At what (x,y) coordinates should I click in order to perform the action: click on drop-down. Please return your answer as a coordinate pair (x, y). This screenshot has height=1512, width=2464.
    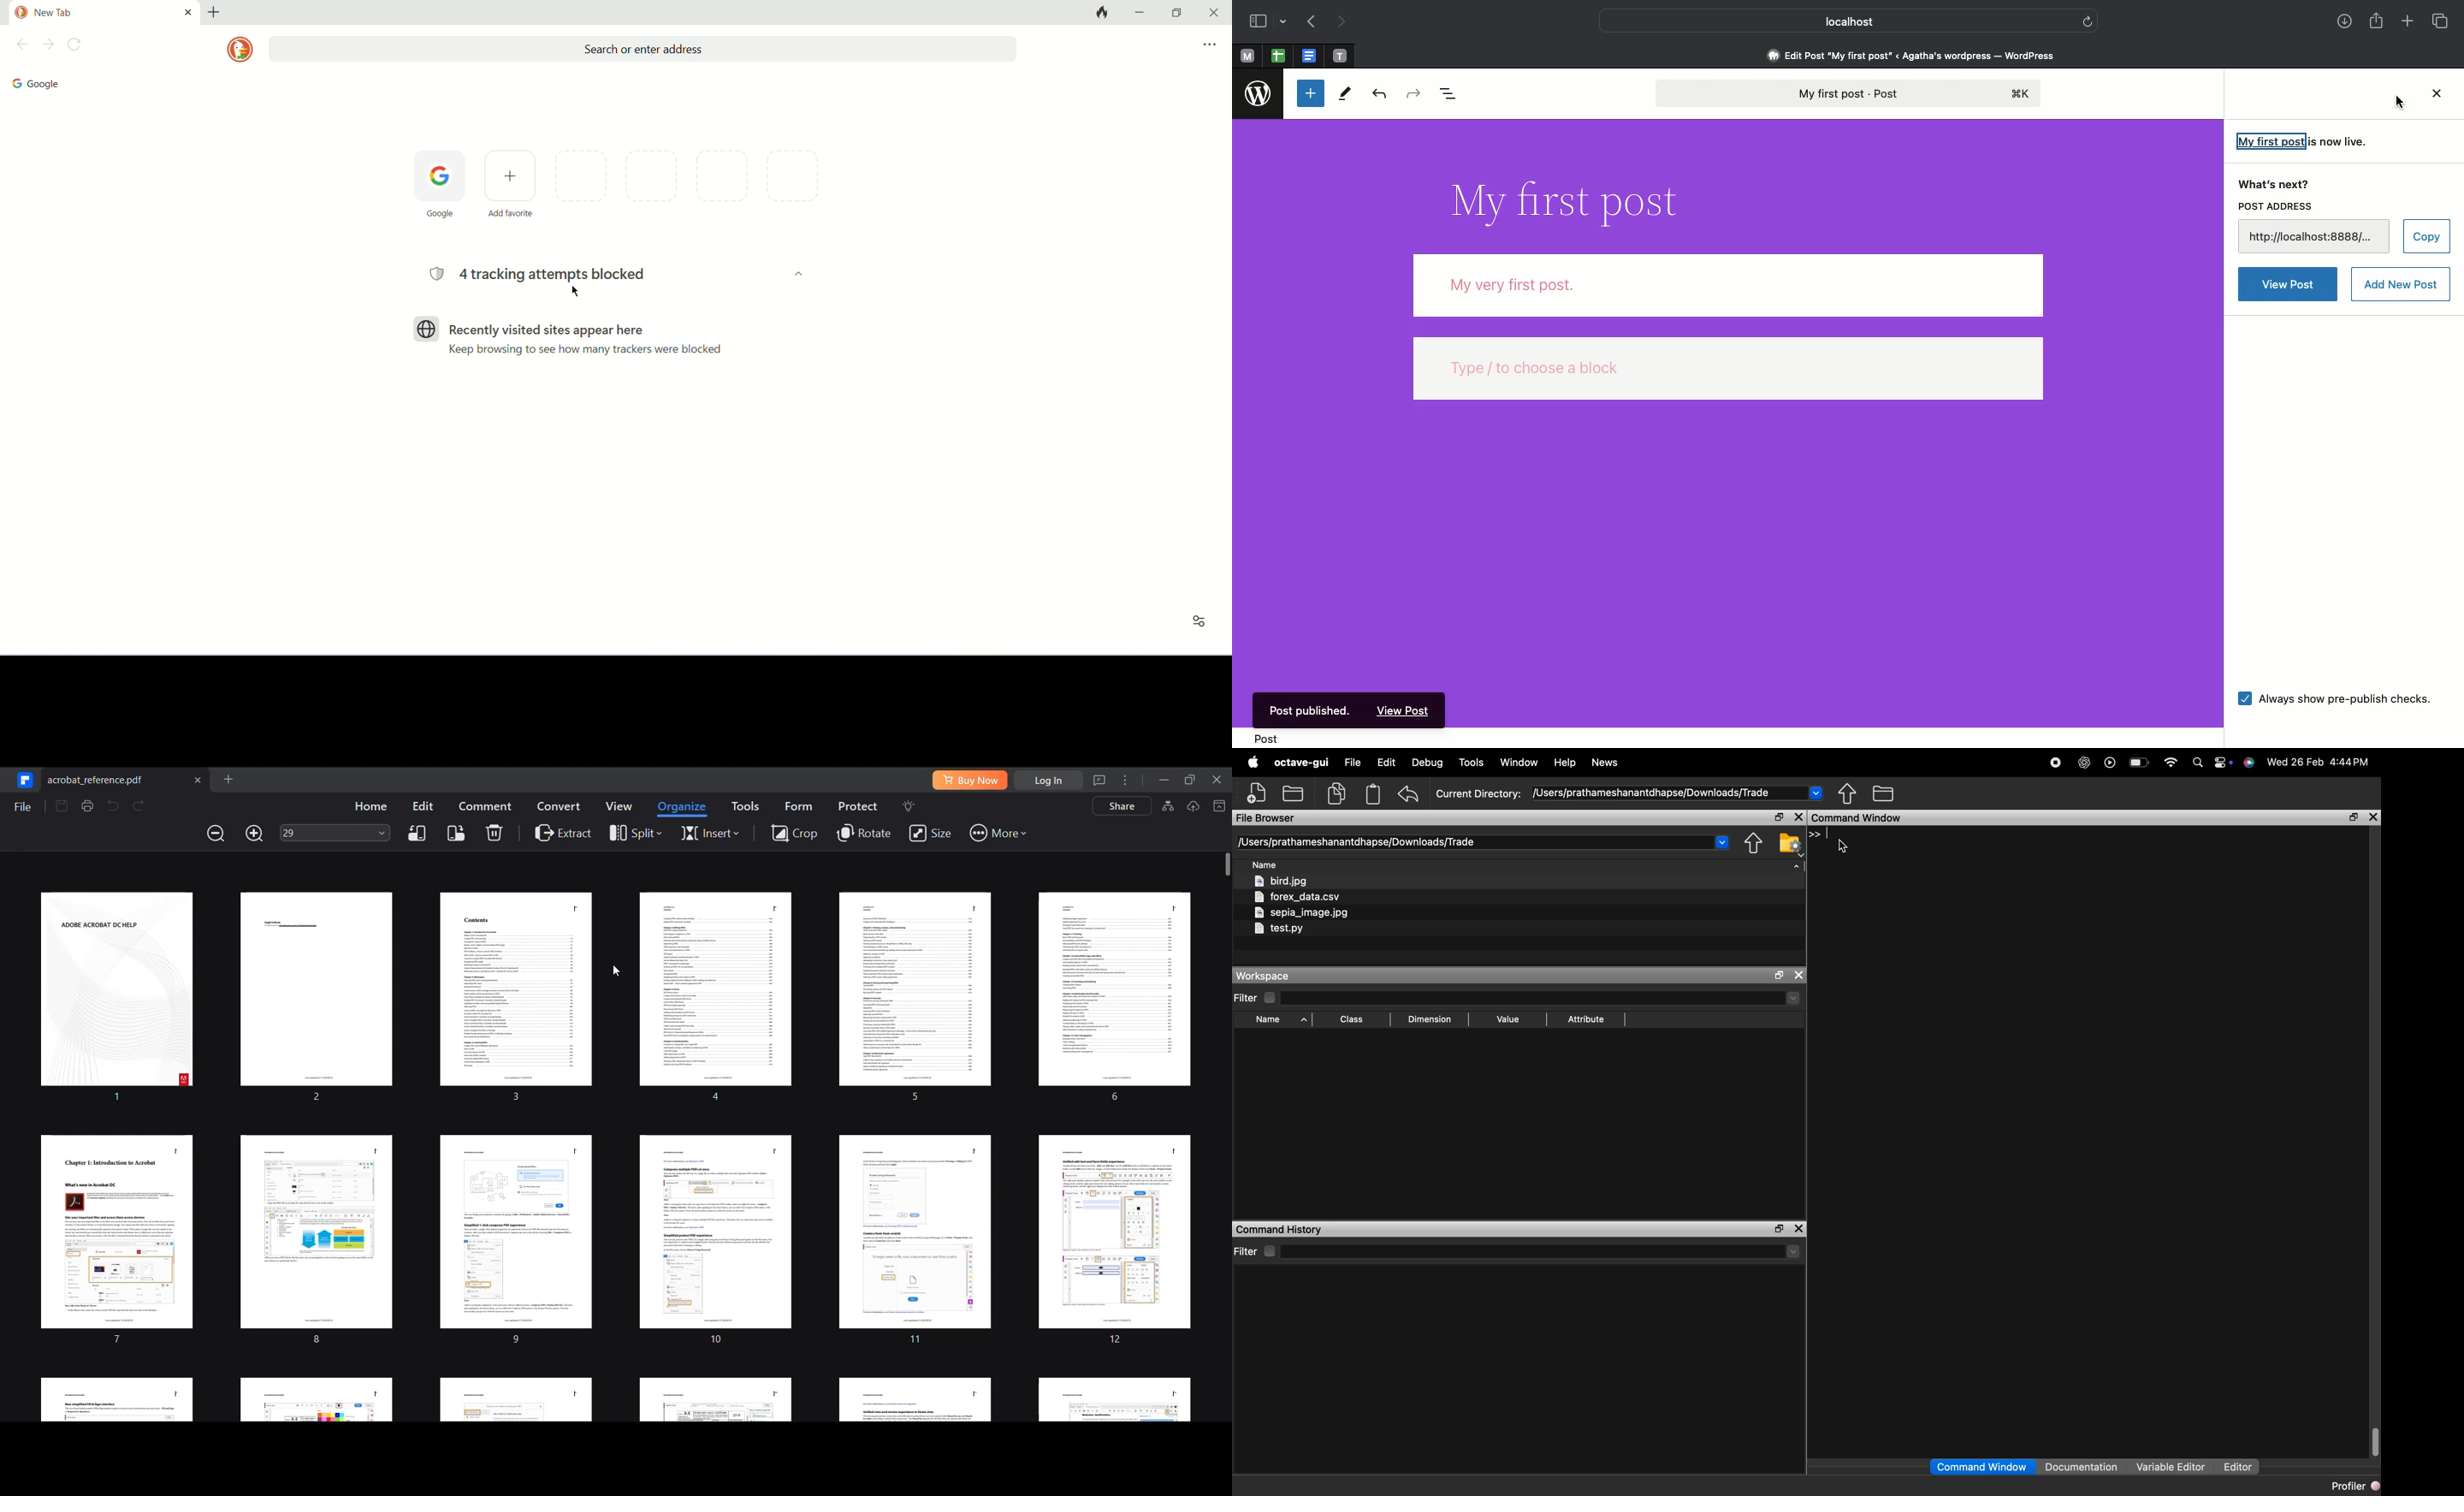
    Looking at the image, I should click on (1285, 20).